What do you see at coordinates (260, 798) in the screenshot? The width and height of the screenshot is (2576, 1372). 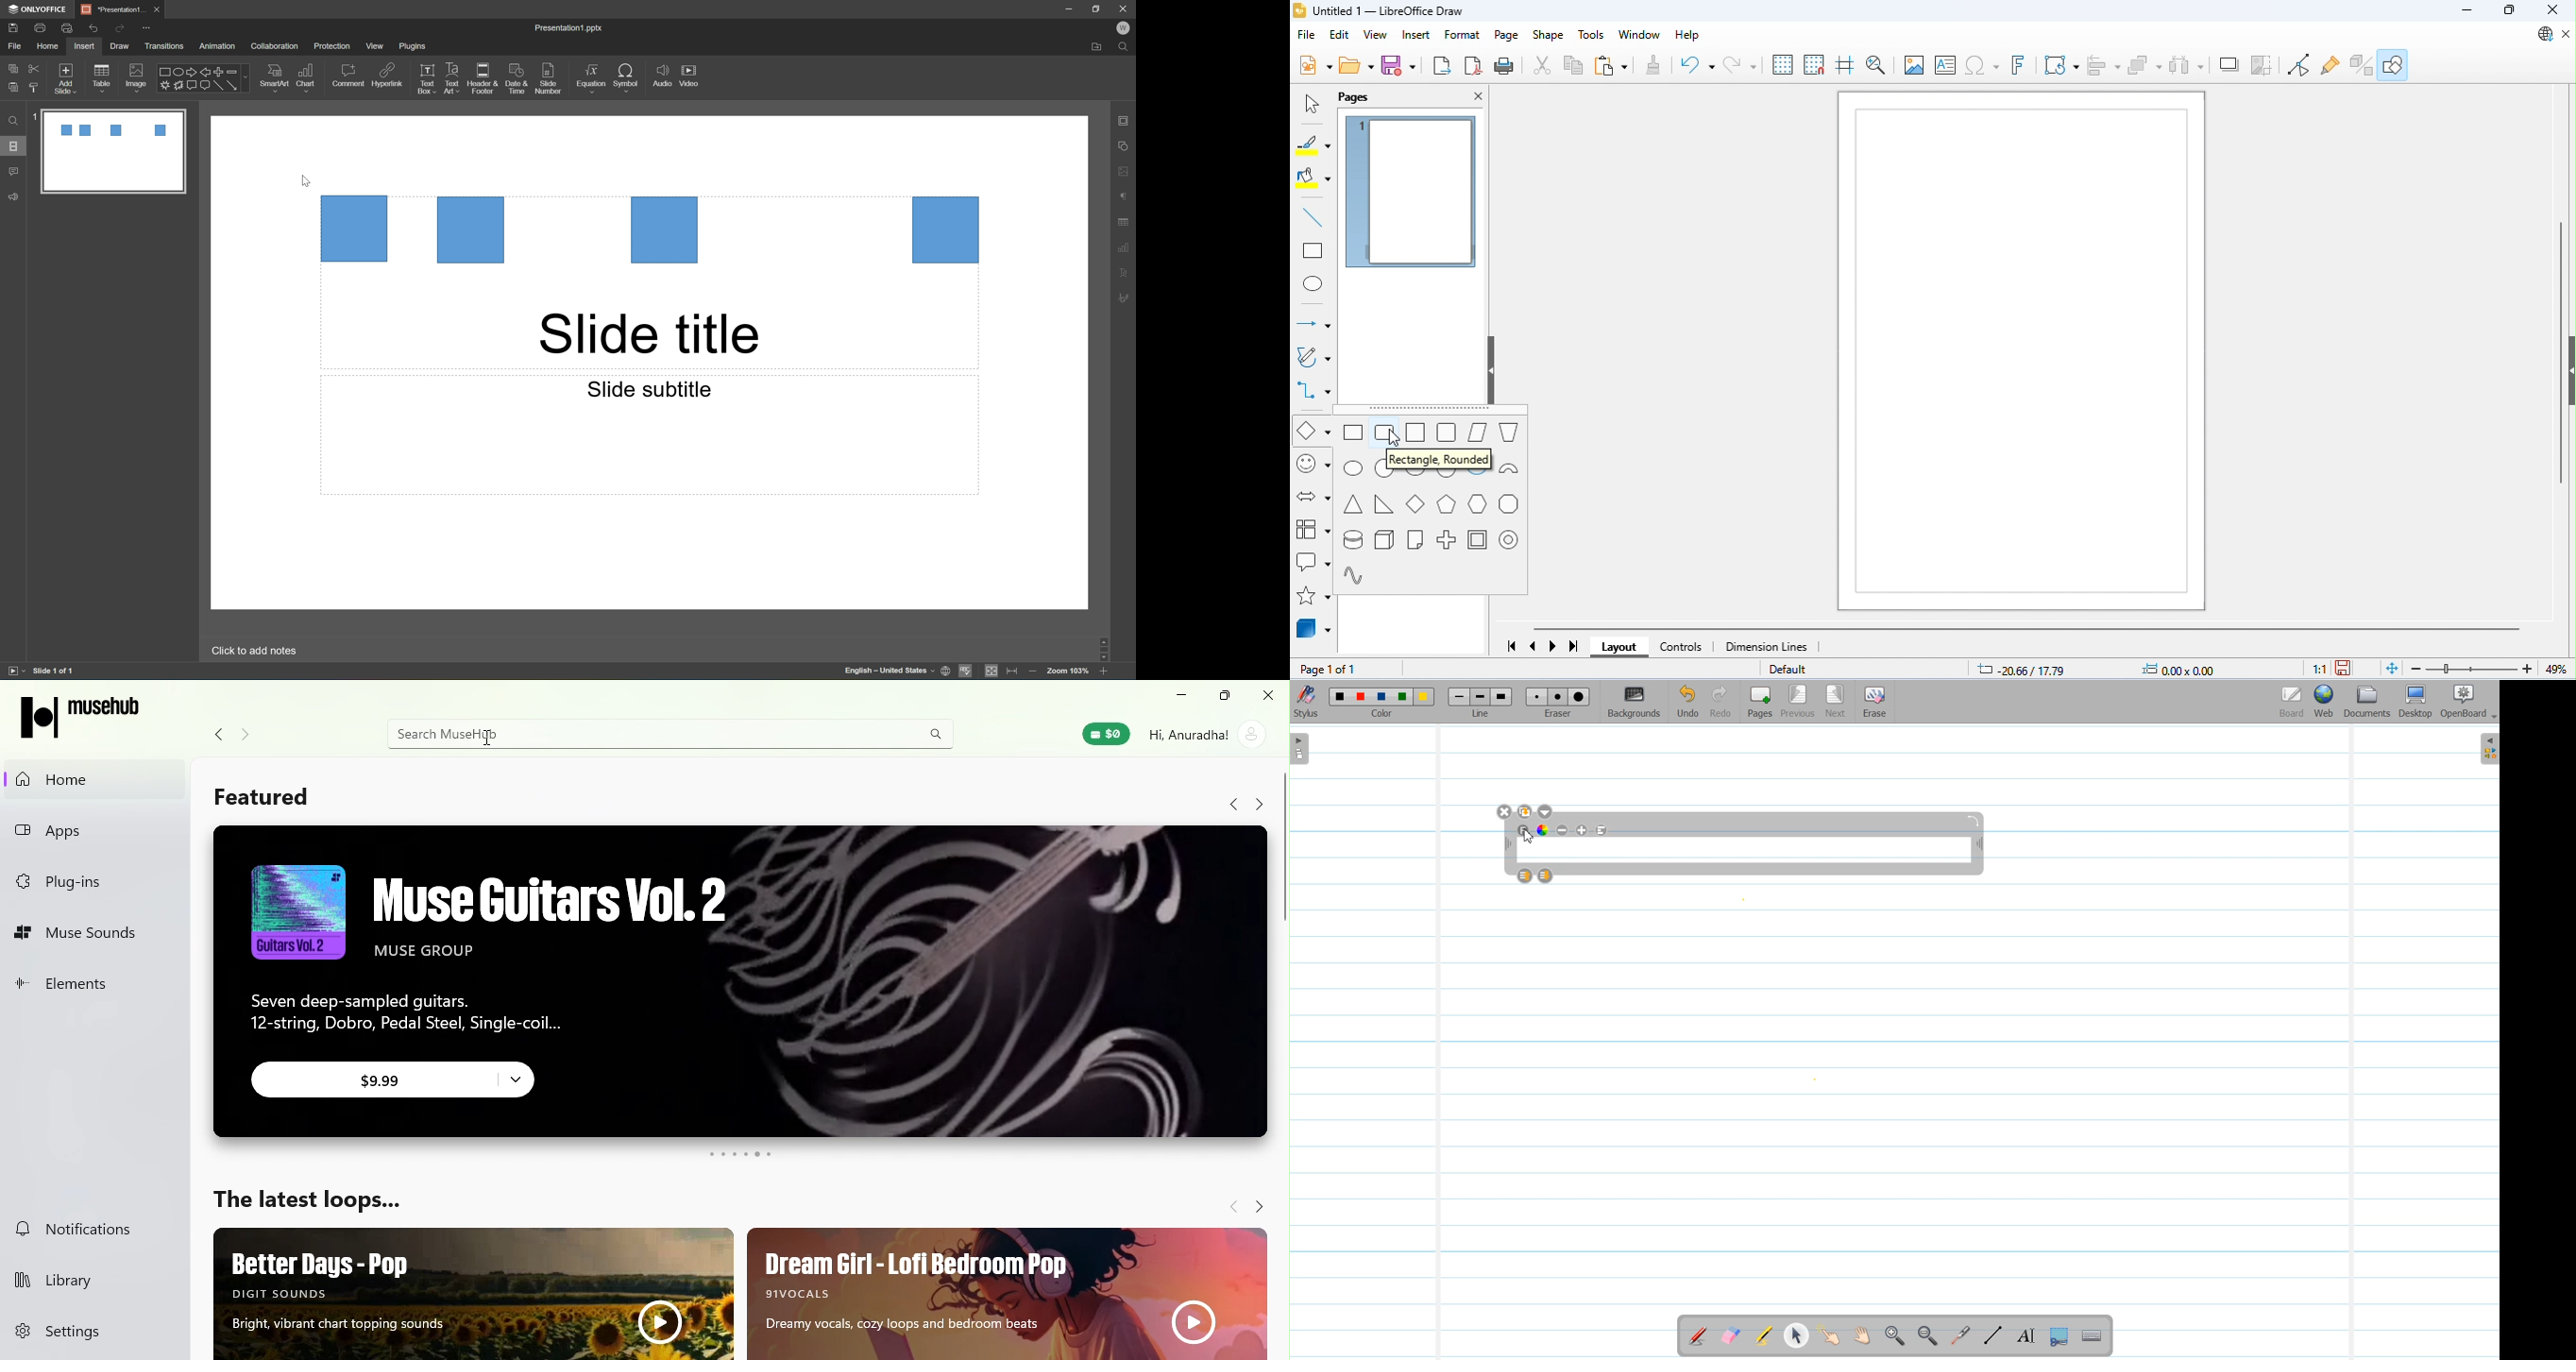 I see `Featured` at bounding box center [260, 798].